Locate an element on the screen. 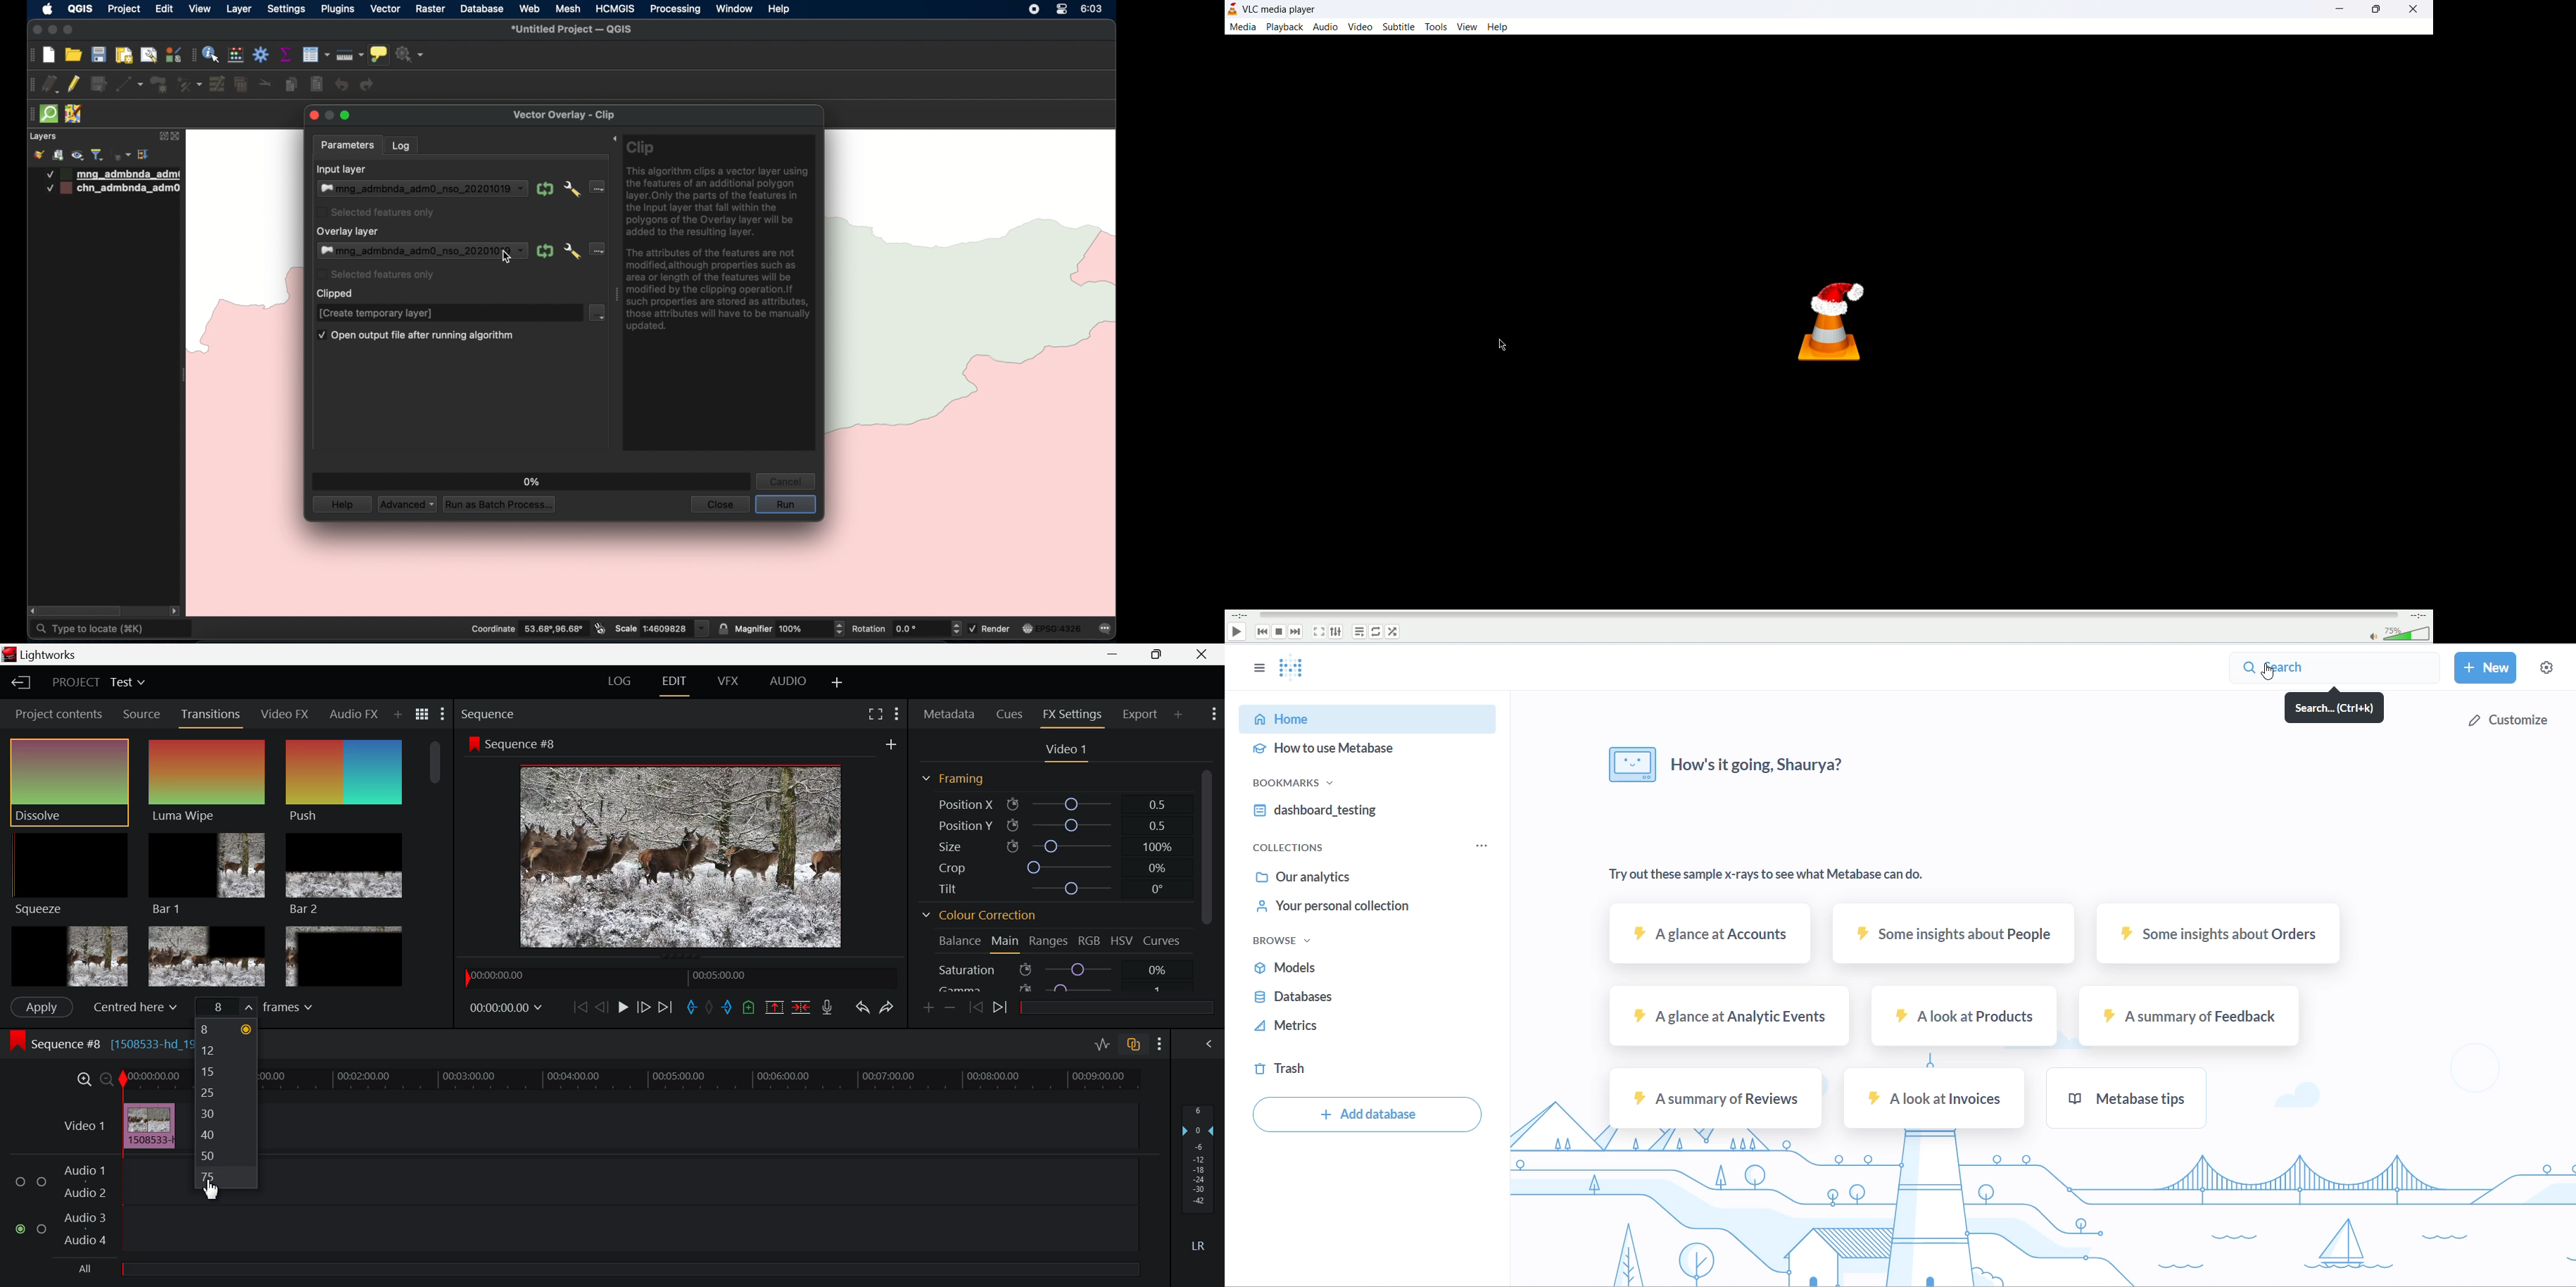  show Settings is located at coordinates (899, 715).